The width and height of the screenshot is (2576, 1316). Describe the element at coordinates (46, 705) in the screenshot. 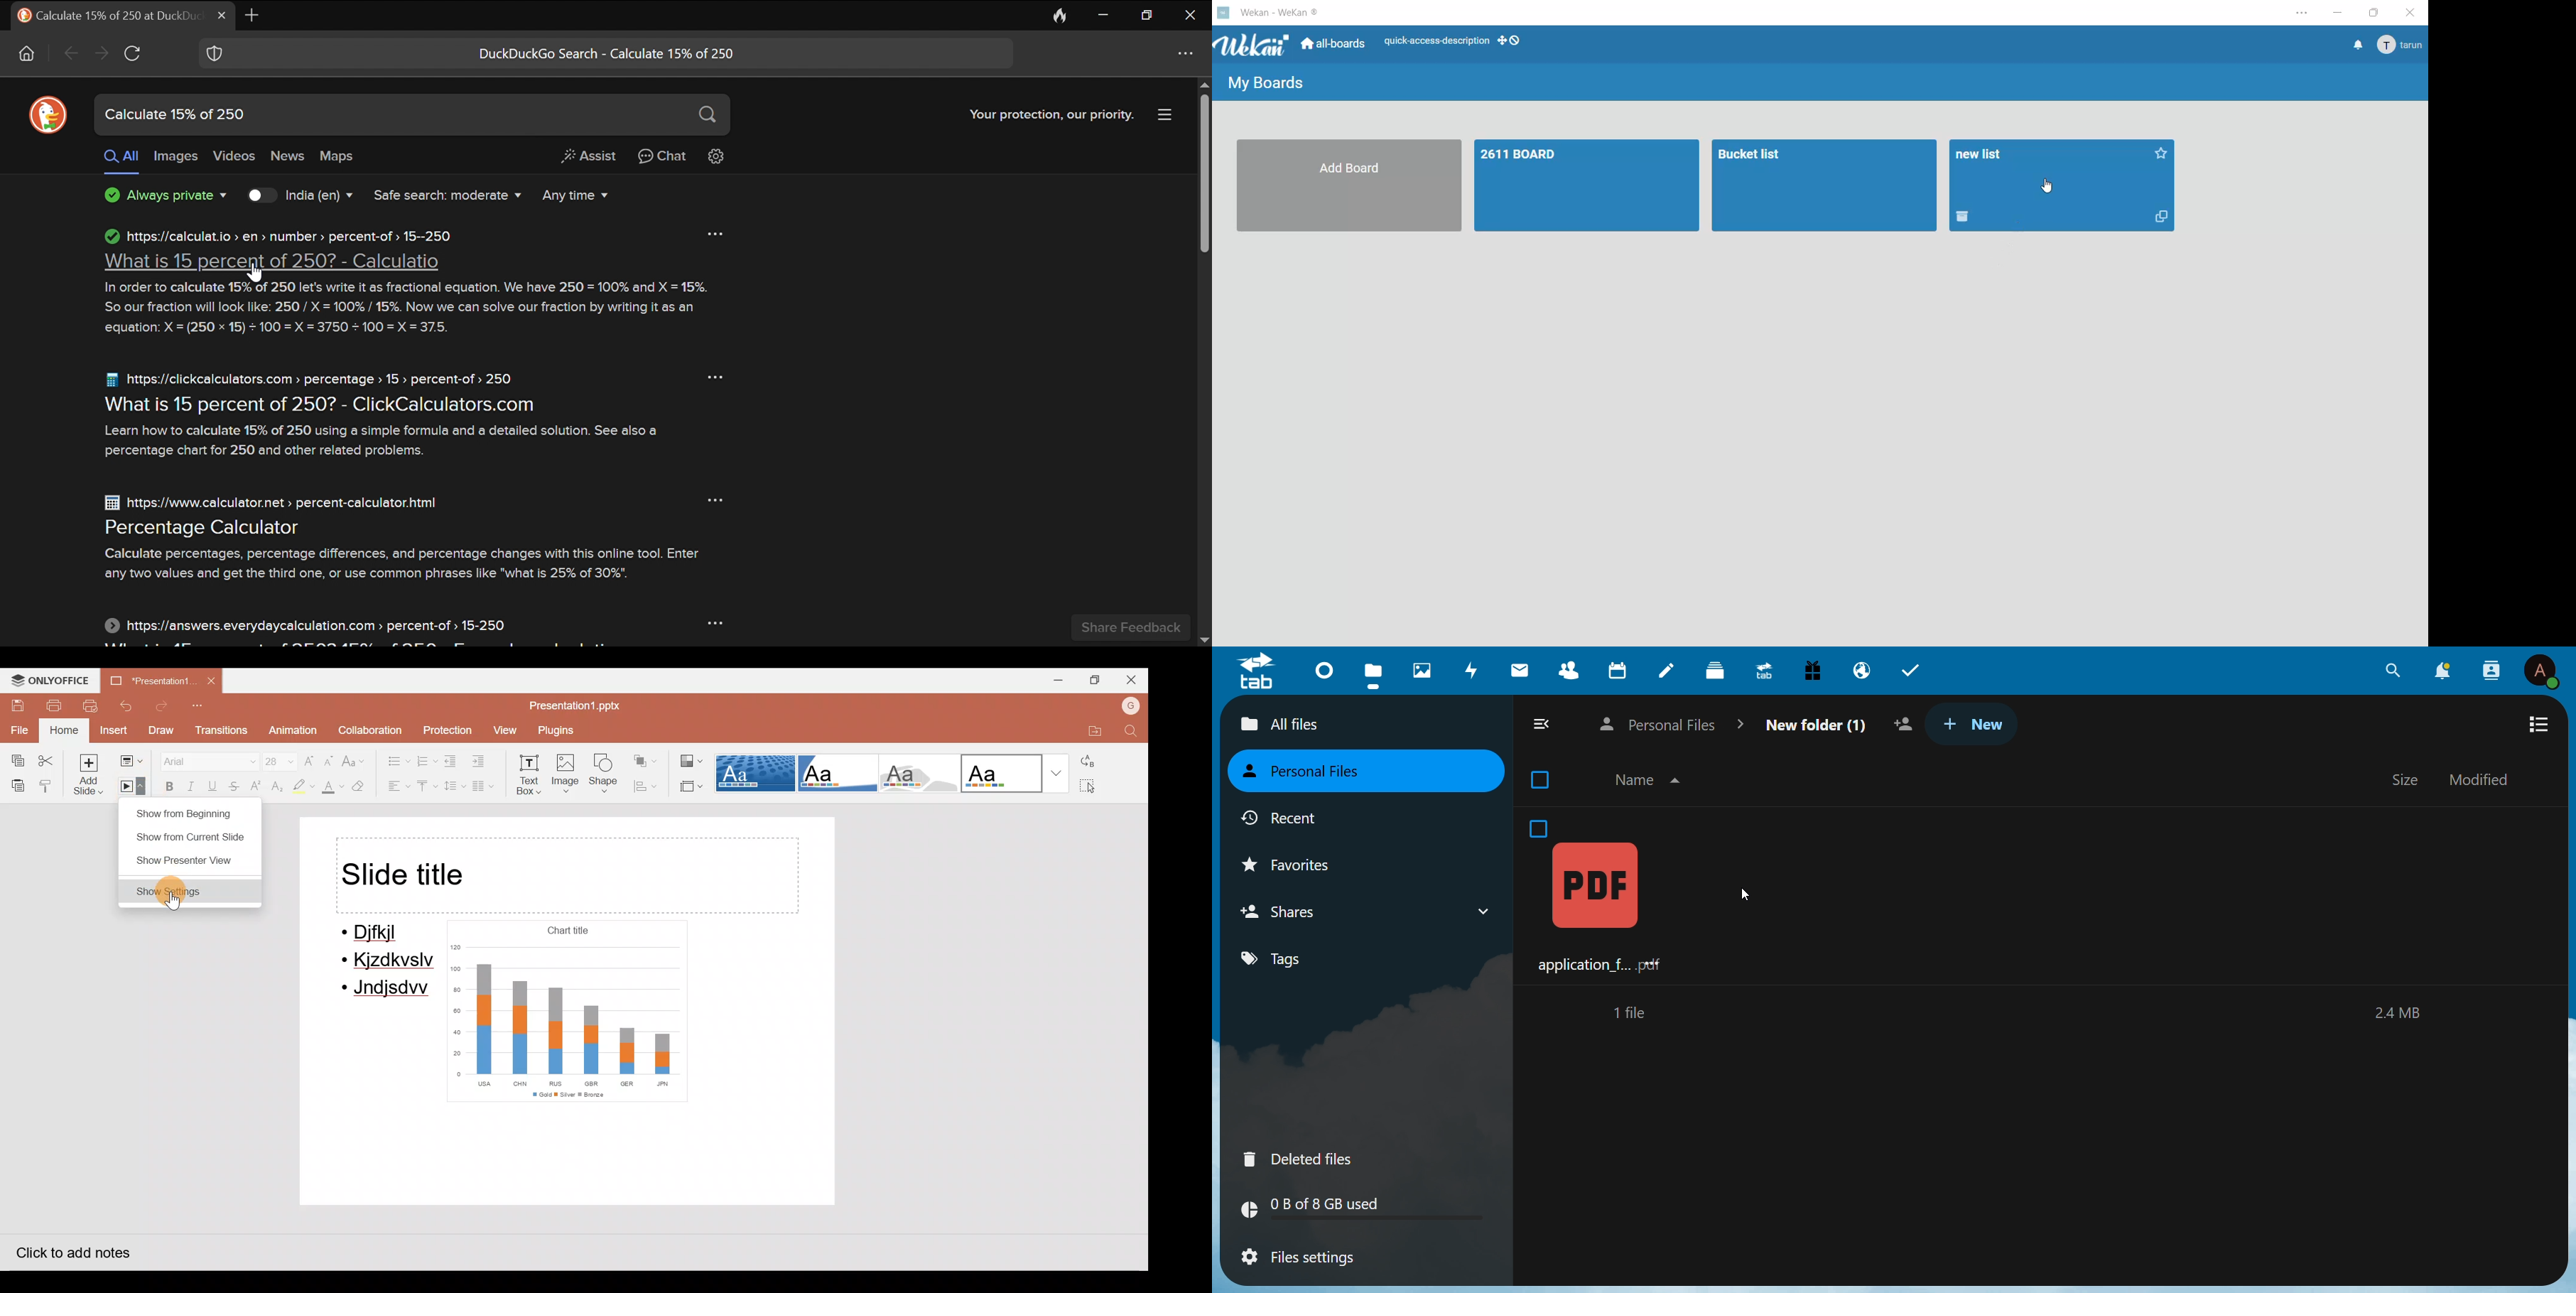

I see `Print file` at that location.